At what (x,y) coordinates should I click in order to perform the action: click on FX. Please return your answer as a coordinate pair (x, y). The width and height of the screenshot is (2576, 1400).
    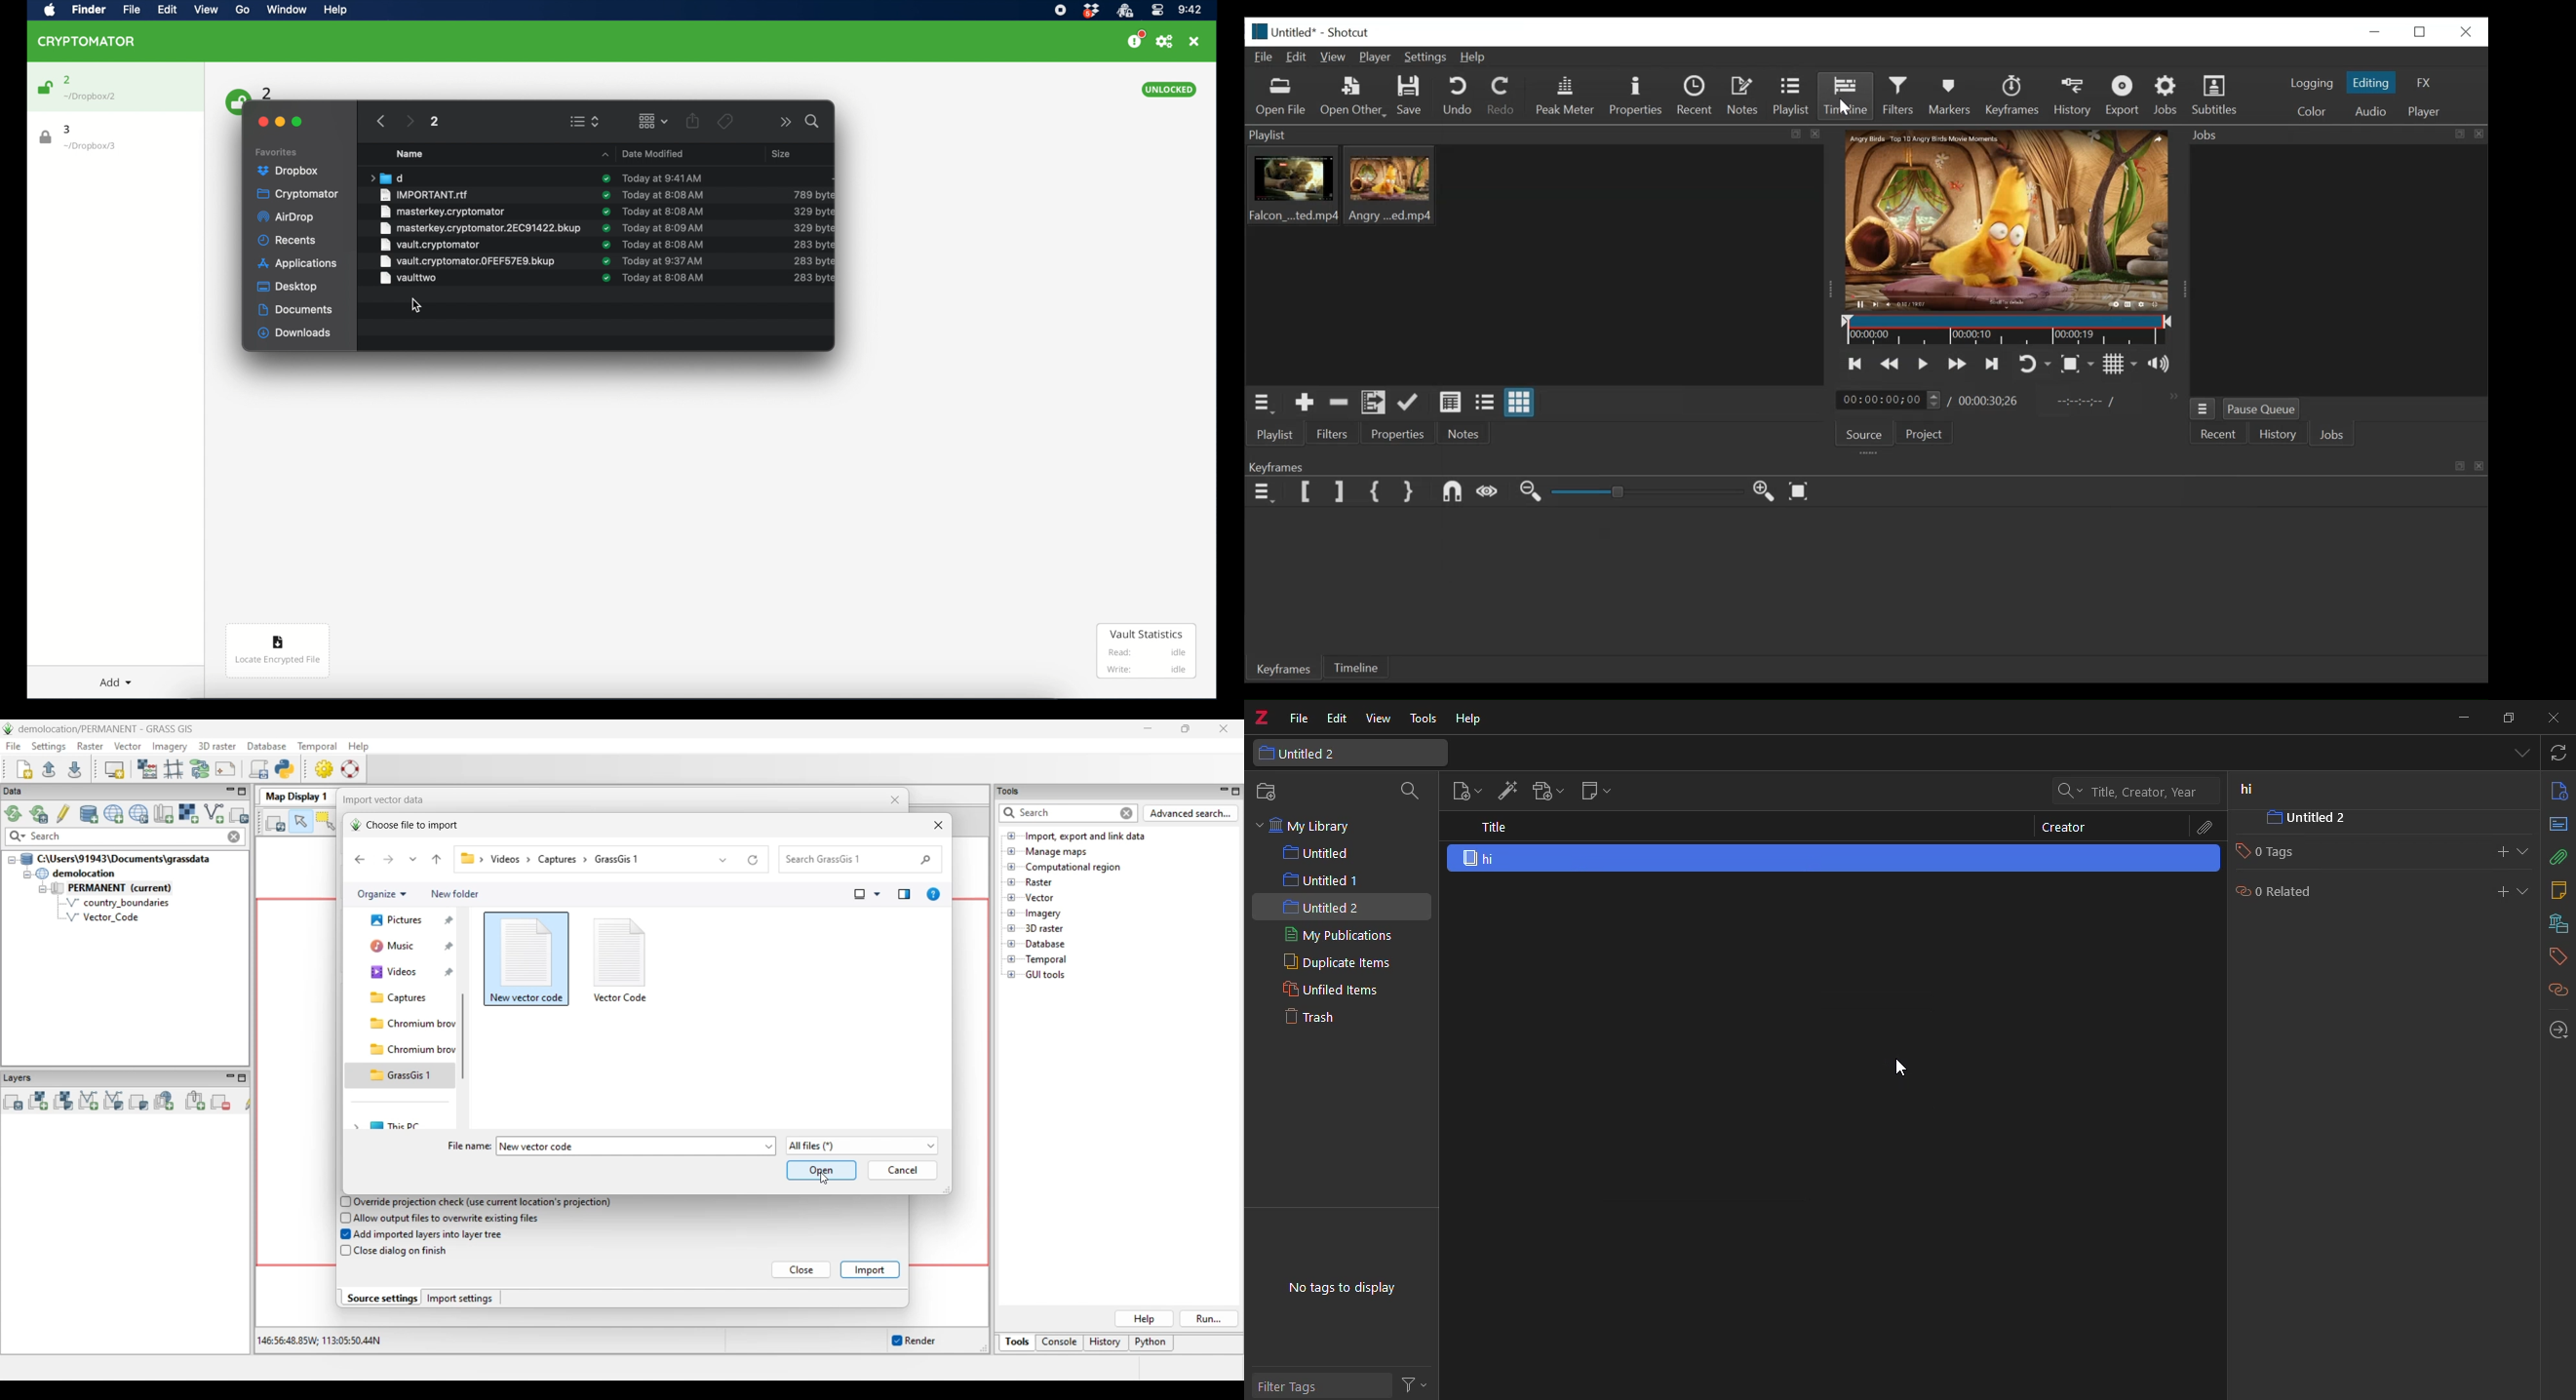
    Looking at the image, I should click on (2425, 83).